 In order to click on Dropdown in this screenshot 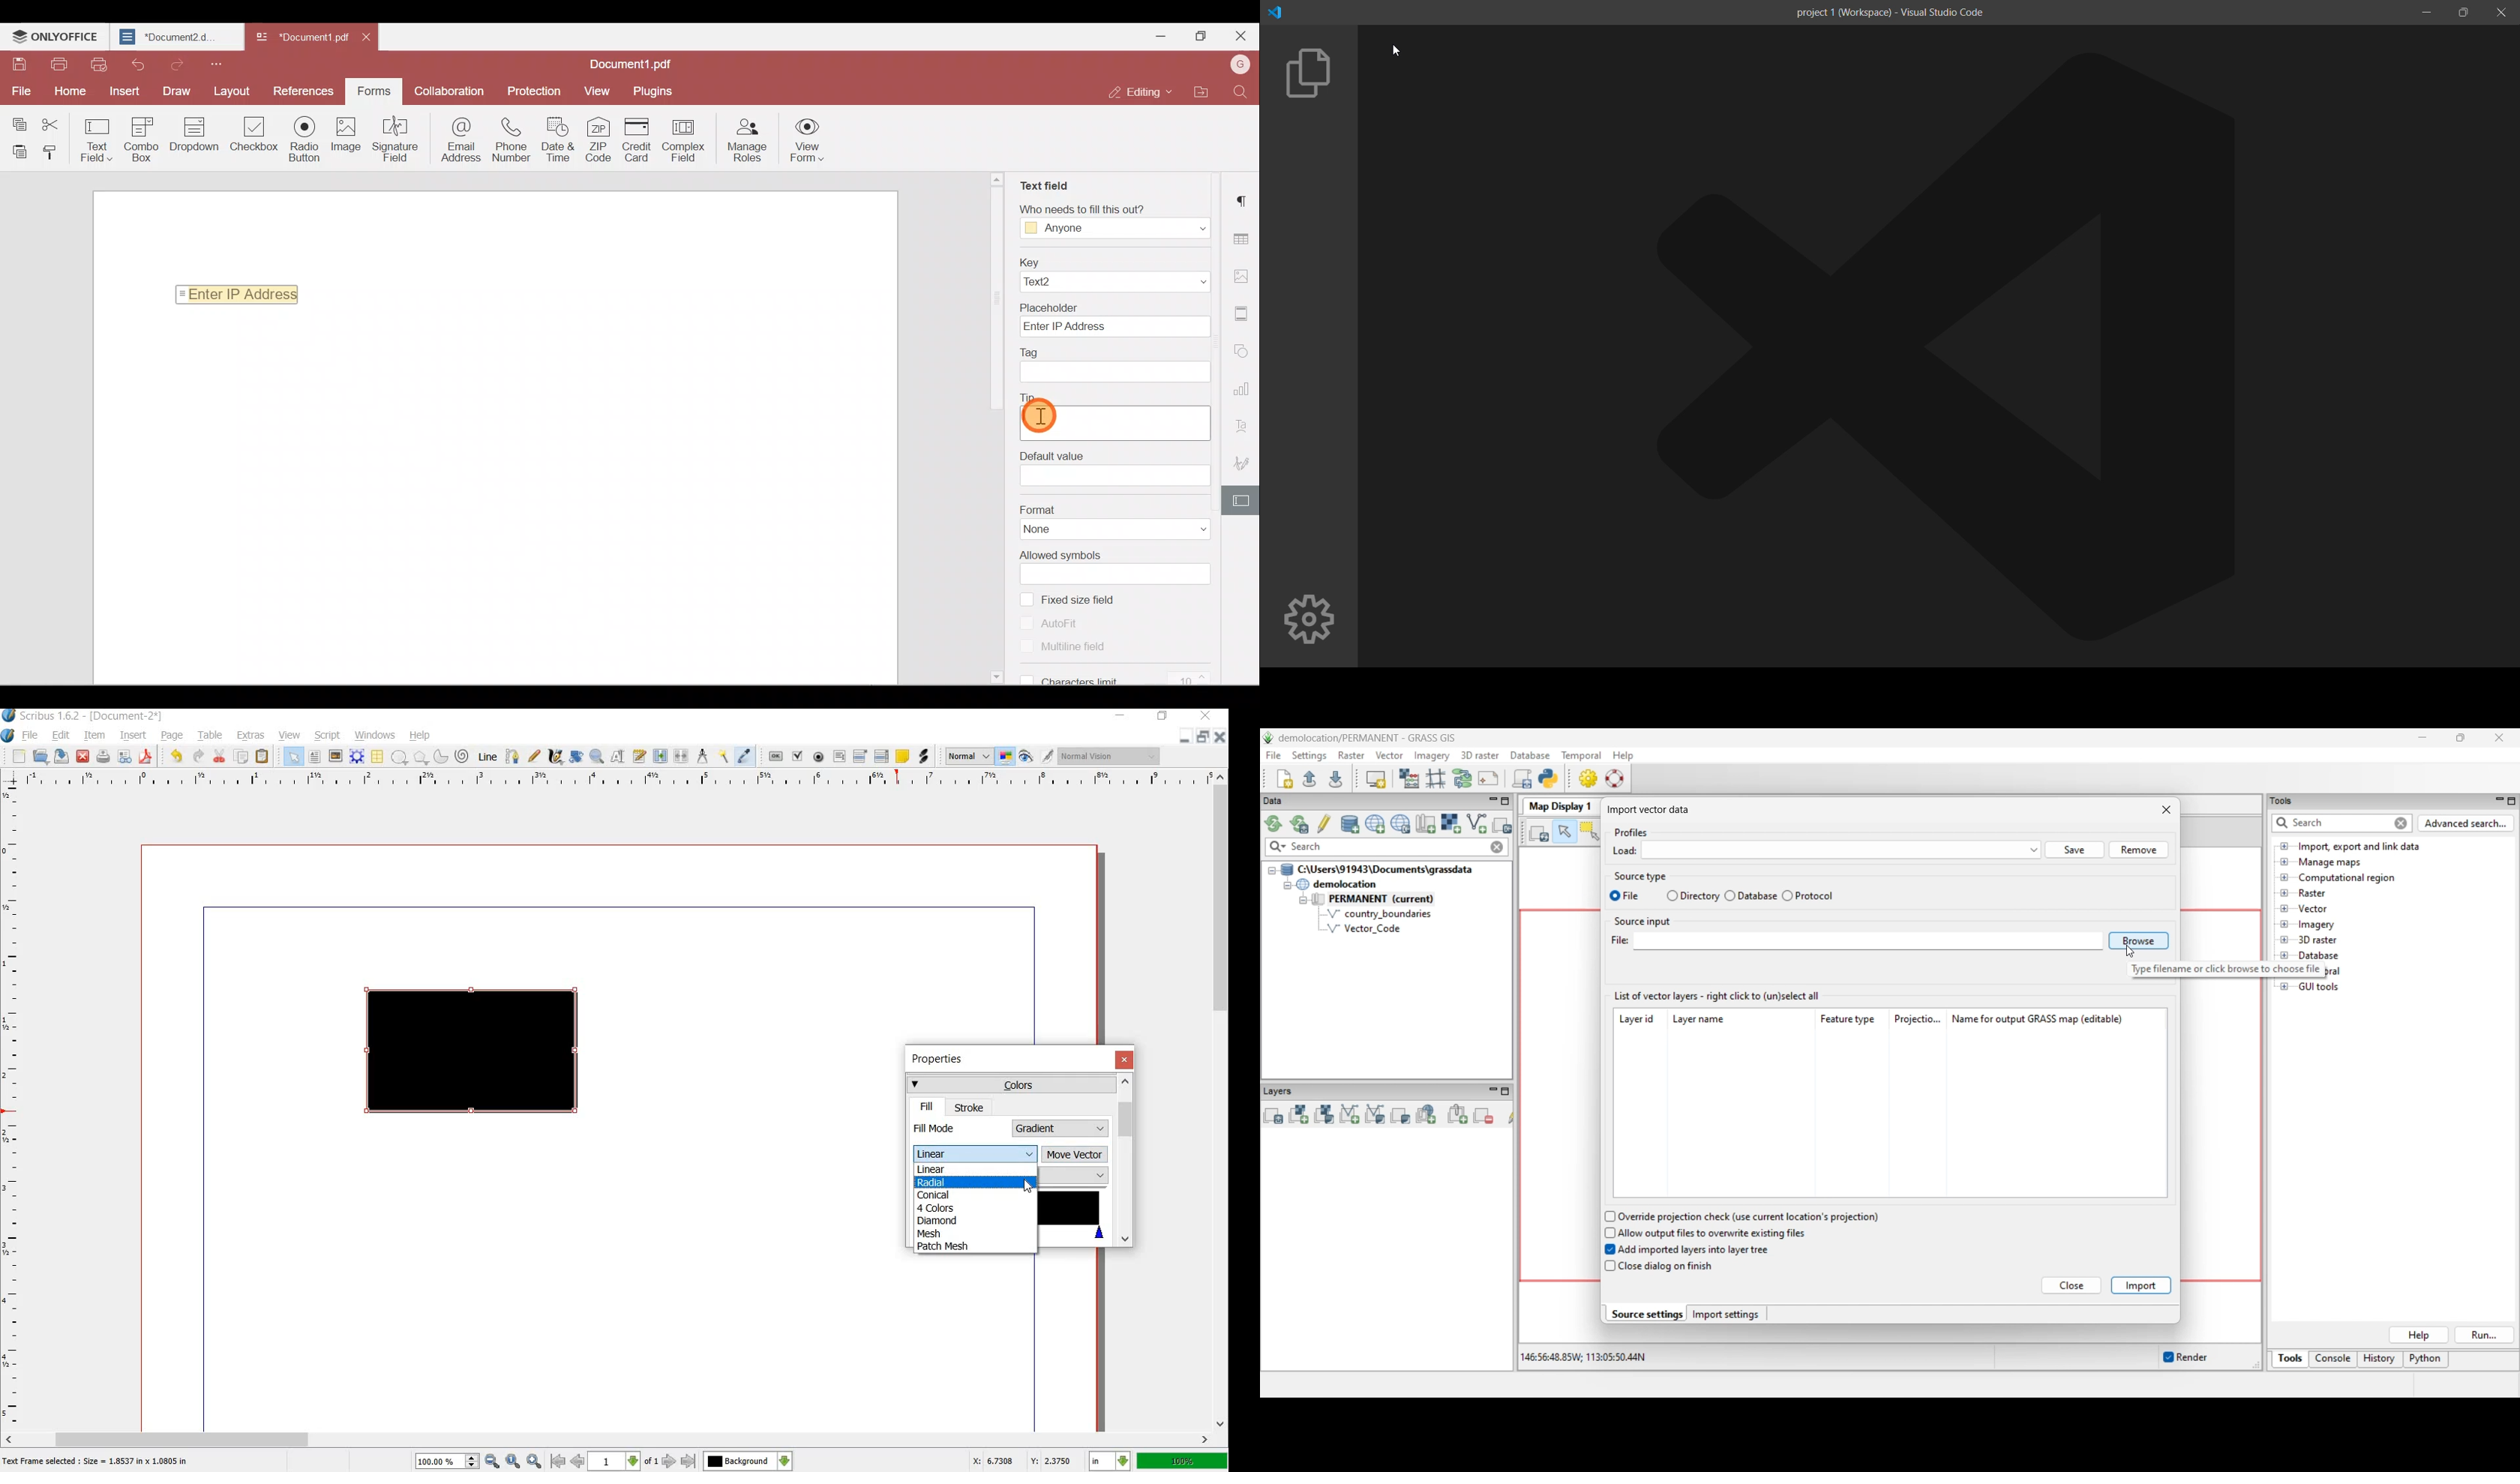, I will do `click(1188, 227)`.